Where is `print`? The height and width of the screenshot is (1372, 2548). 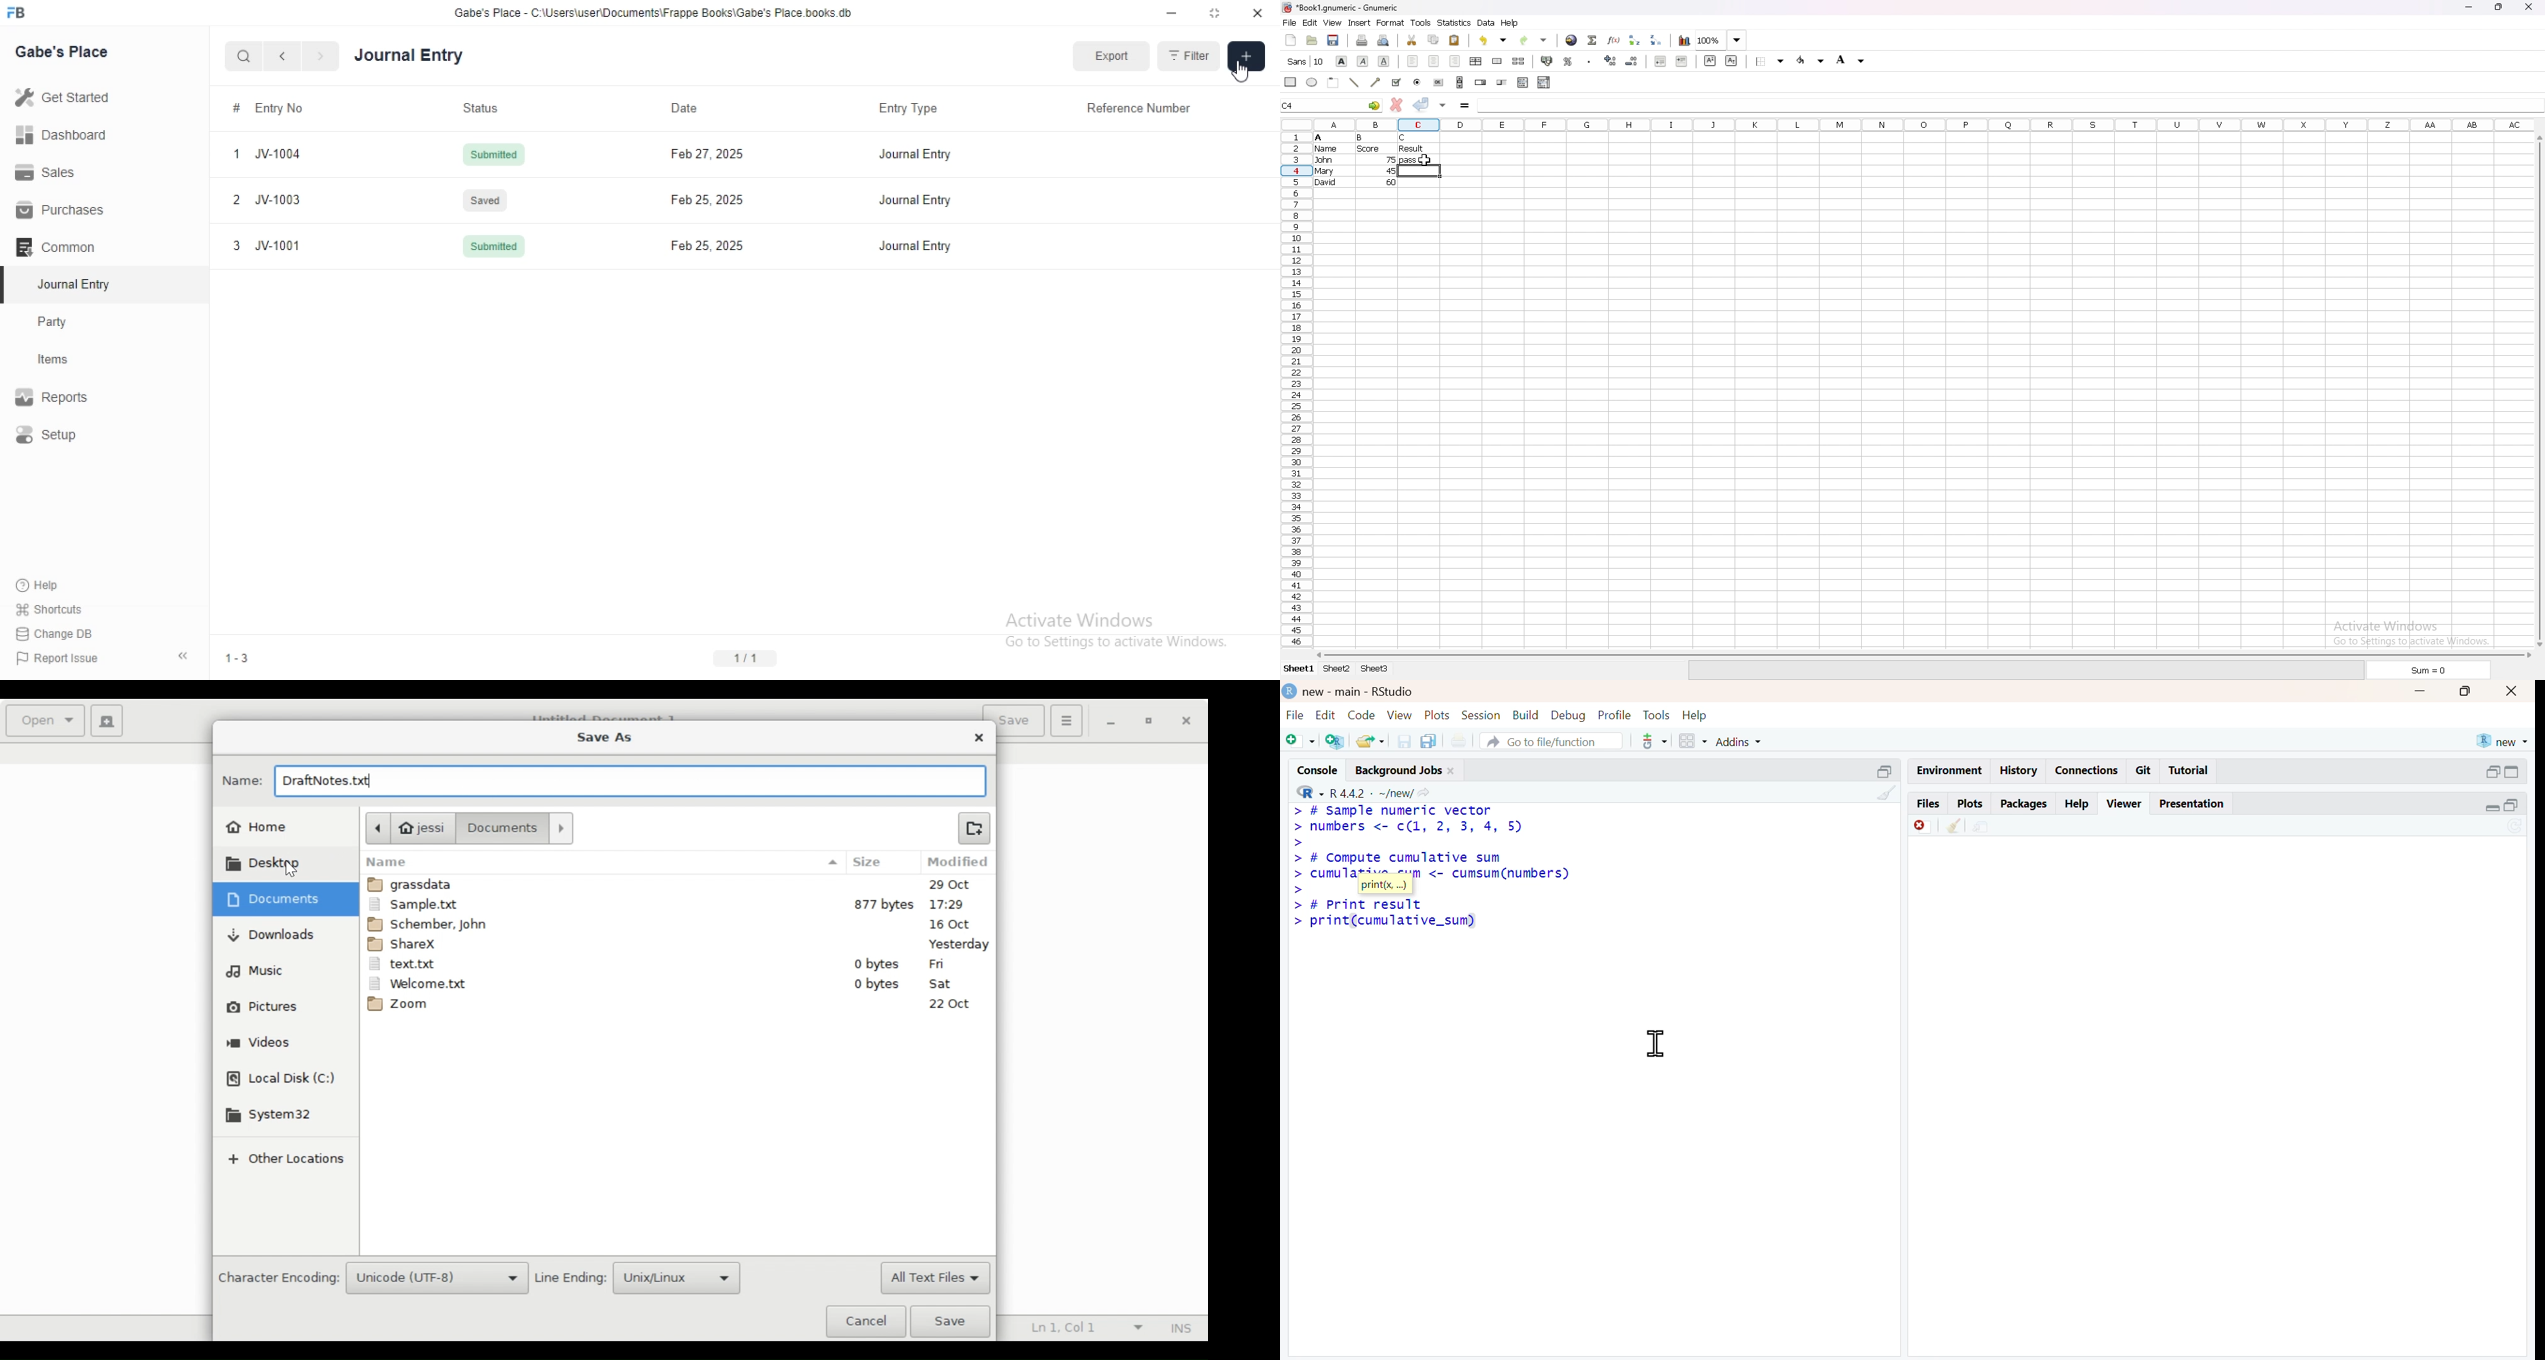 print is located at coordinates (1459, 740).